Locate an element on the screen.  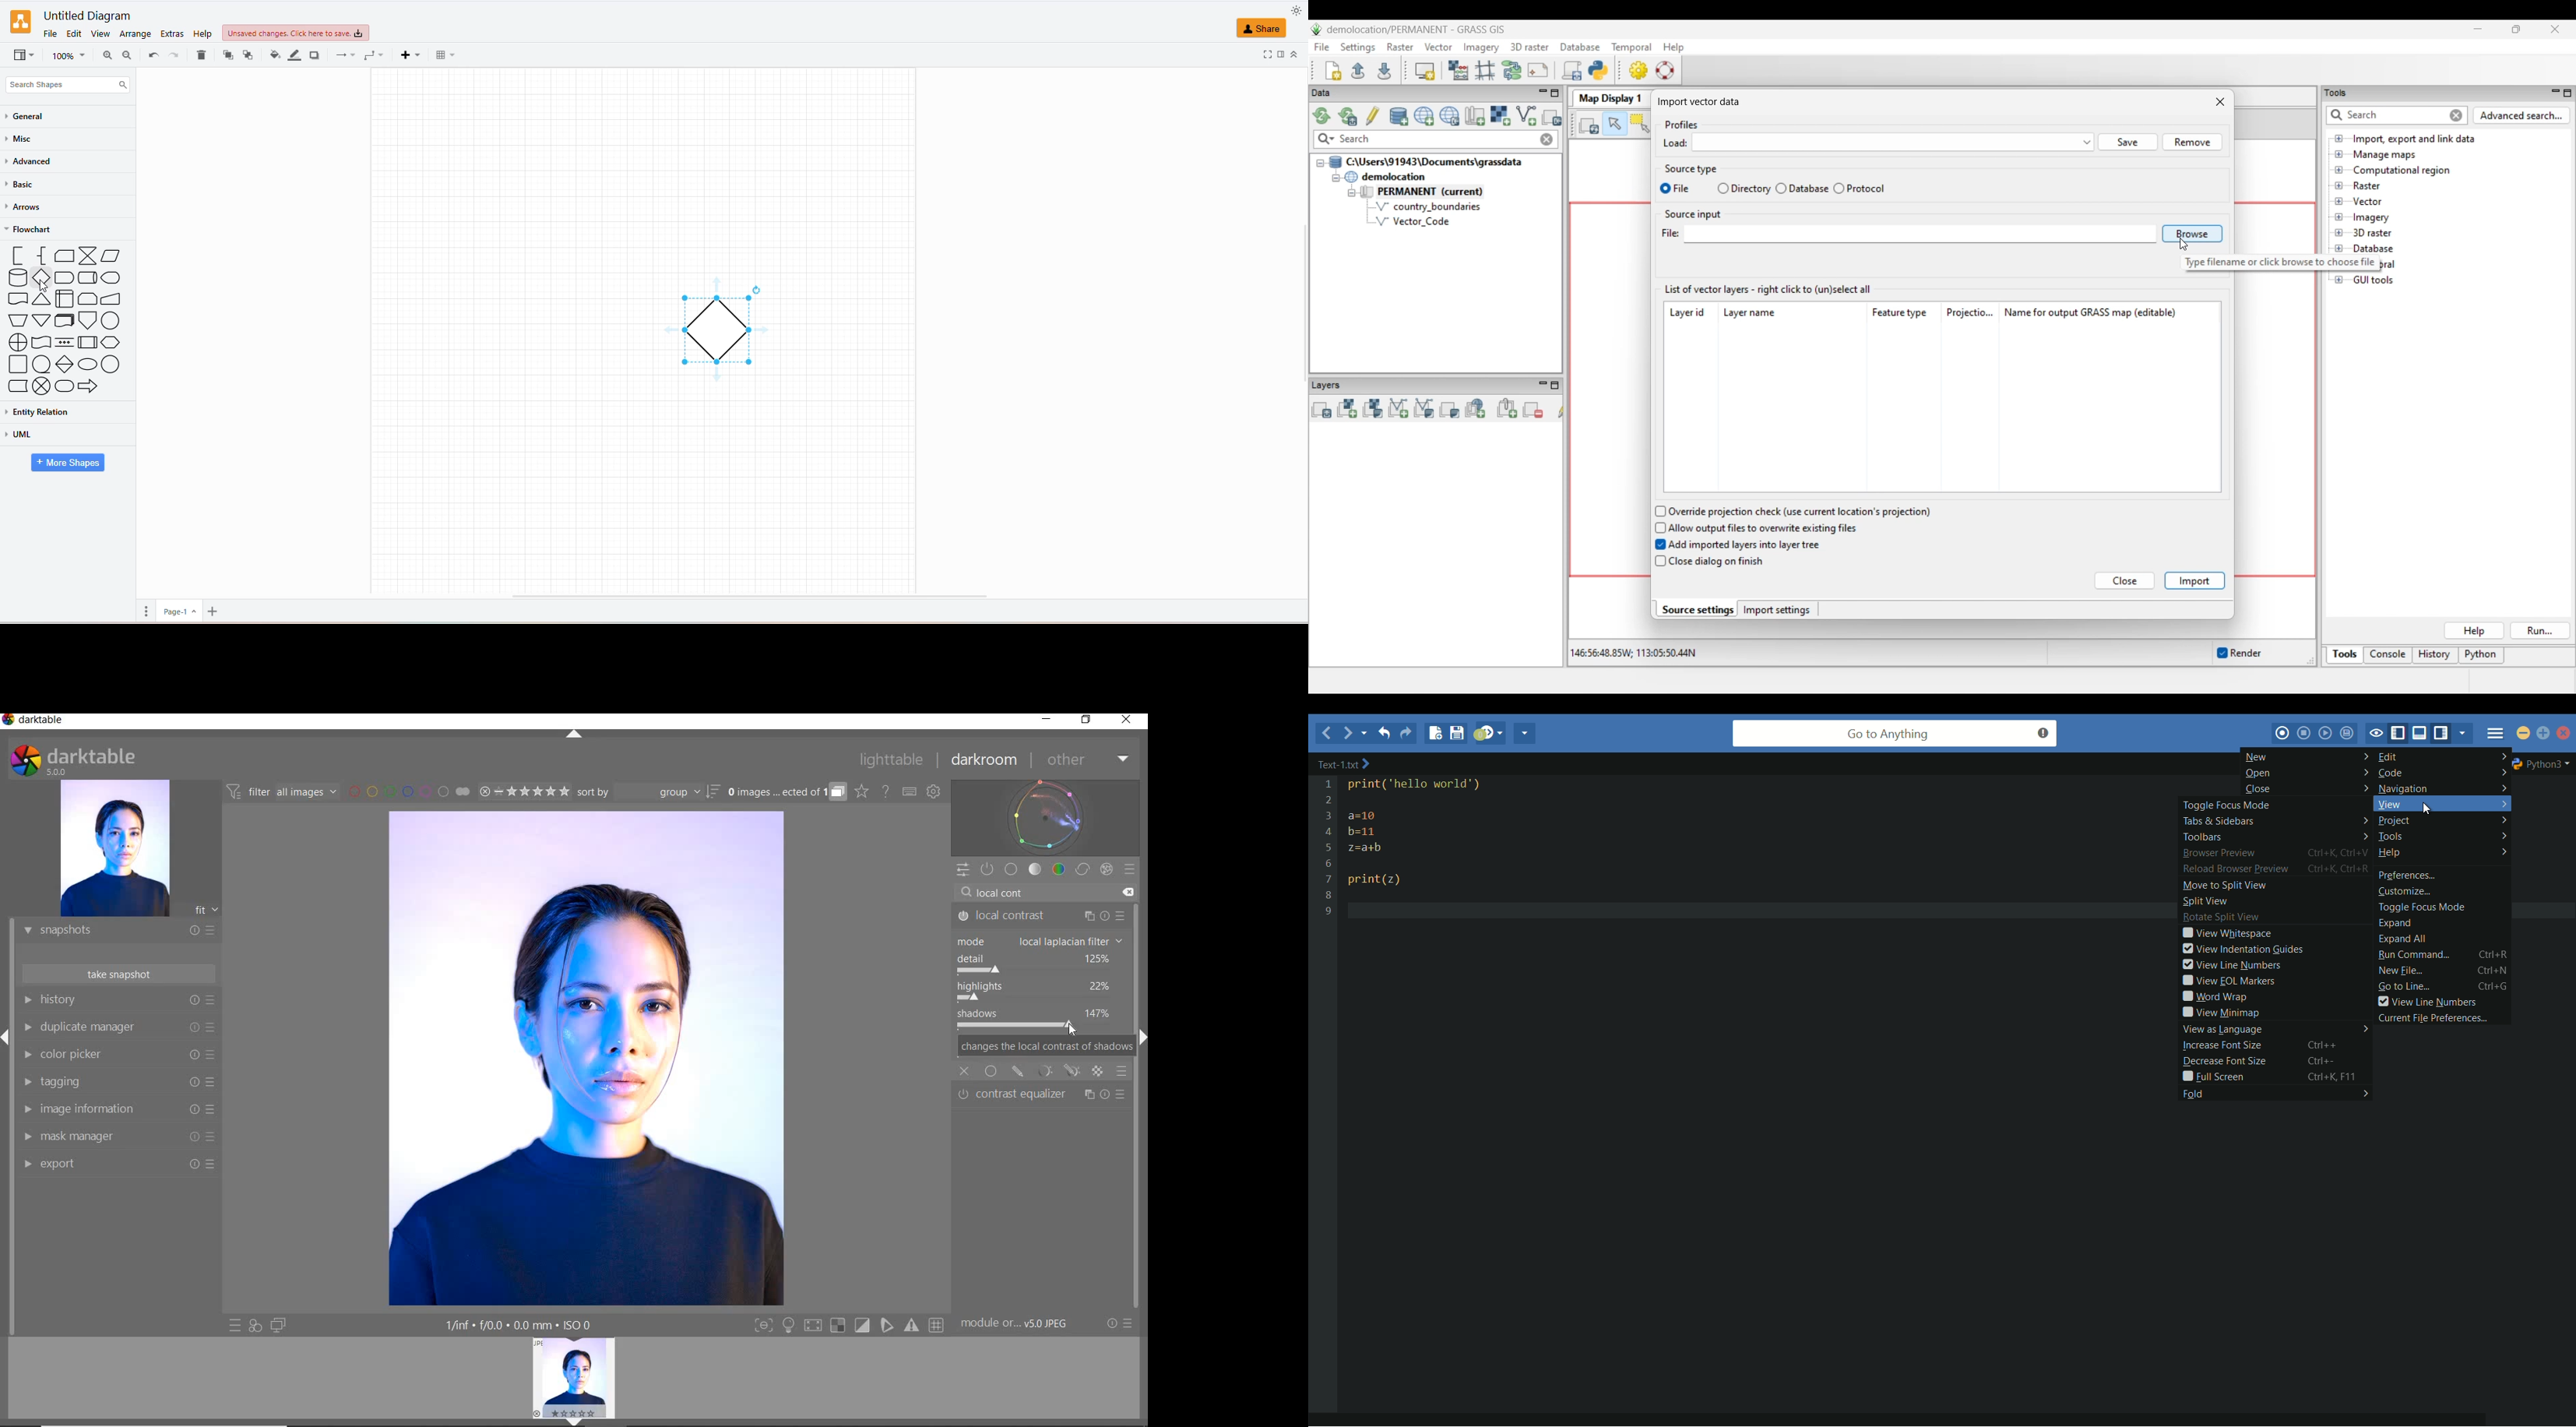
text cursor is located at coordinates (1357, 910).